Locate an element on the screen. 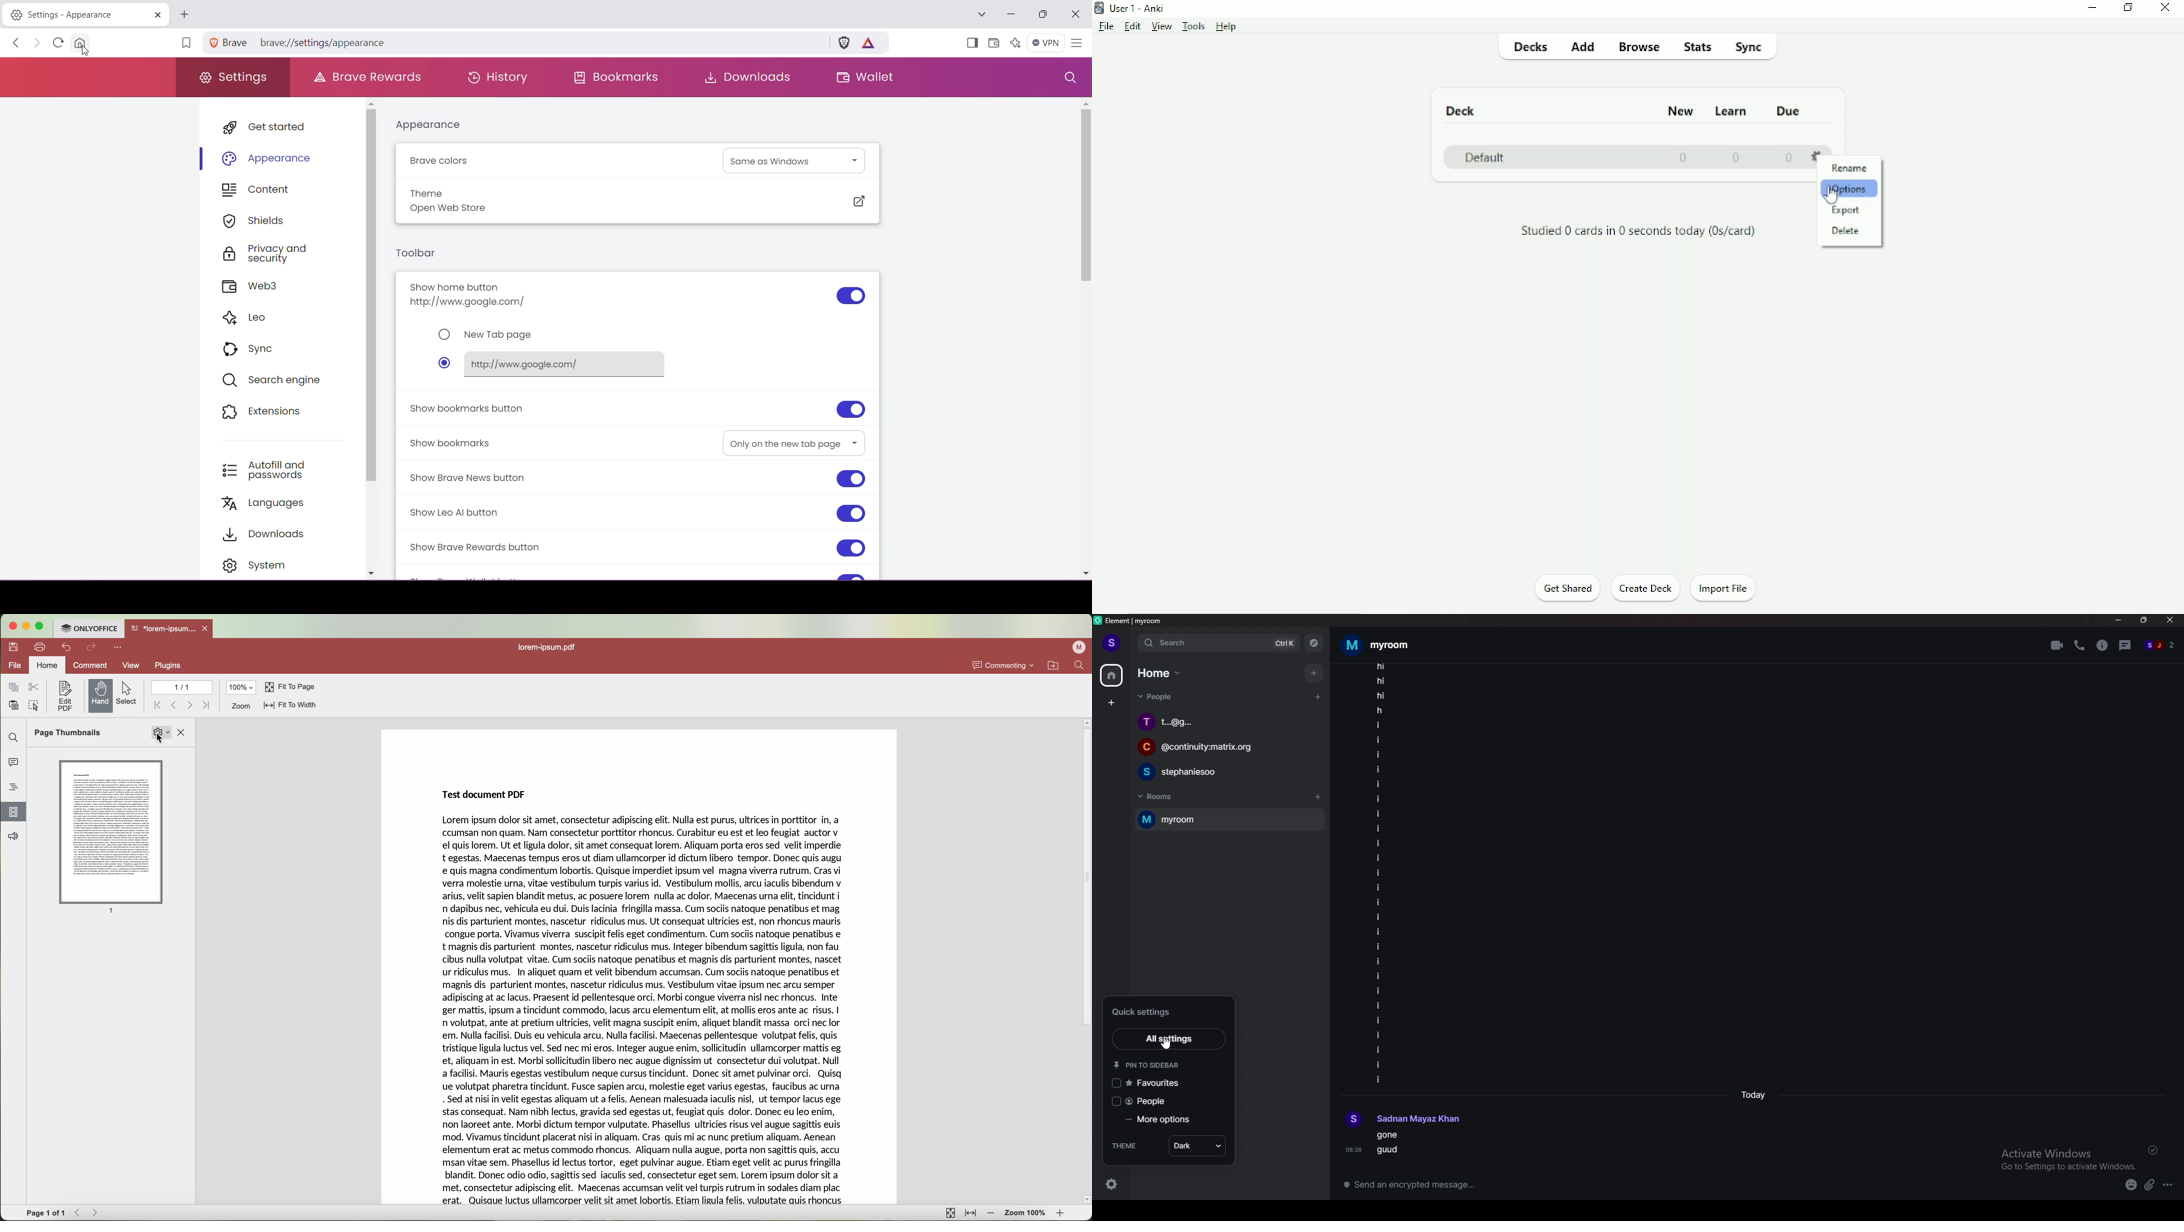 The height and width of the screenshot is (1232, 2184). Page is located at coordinates (110, 830).